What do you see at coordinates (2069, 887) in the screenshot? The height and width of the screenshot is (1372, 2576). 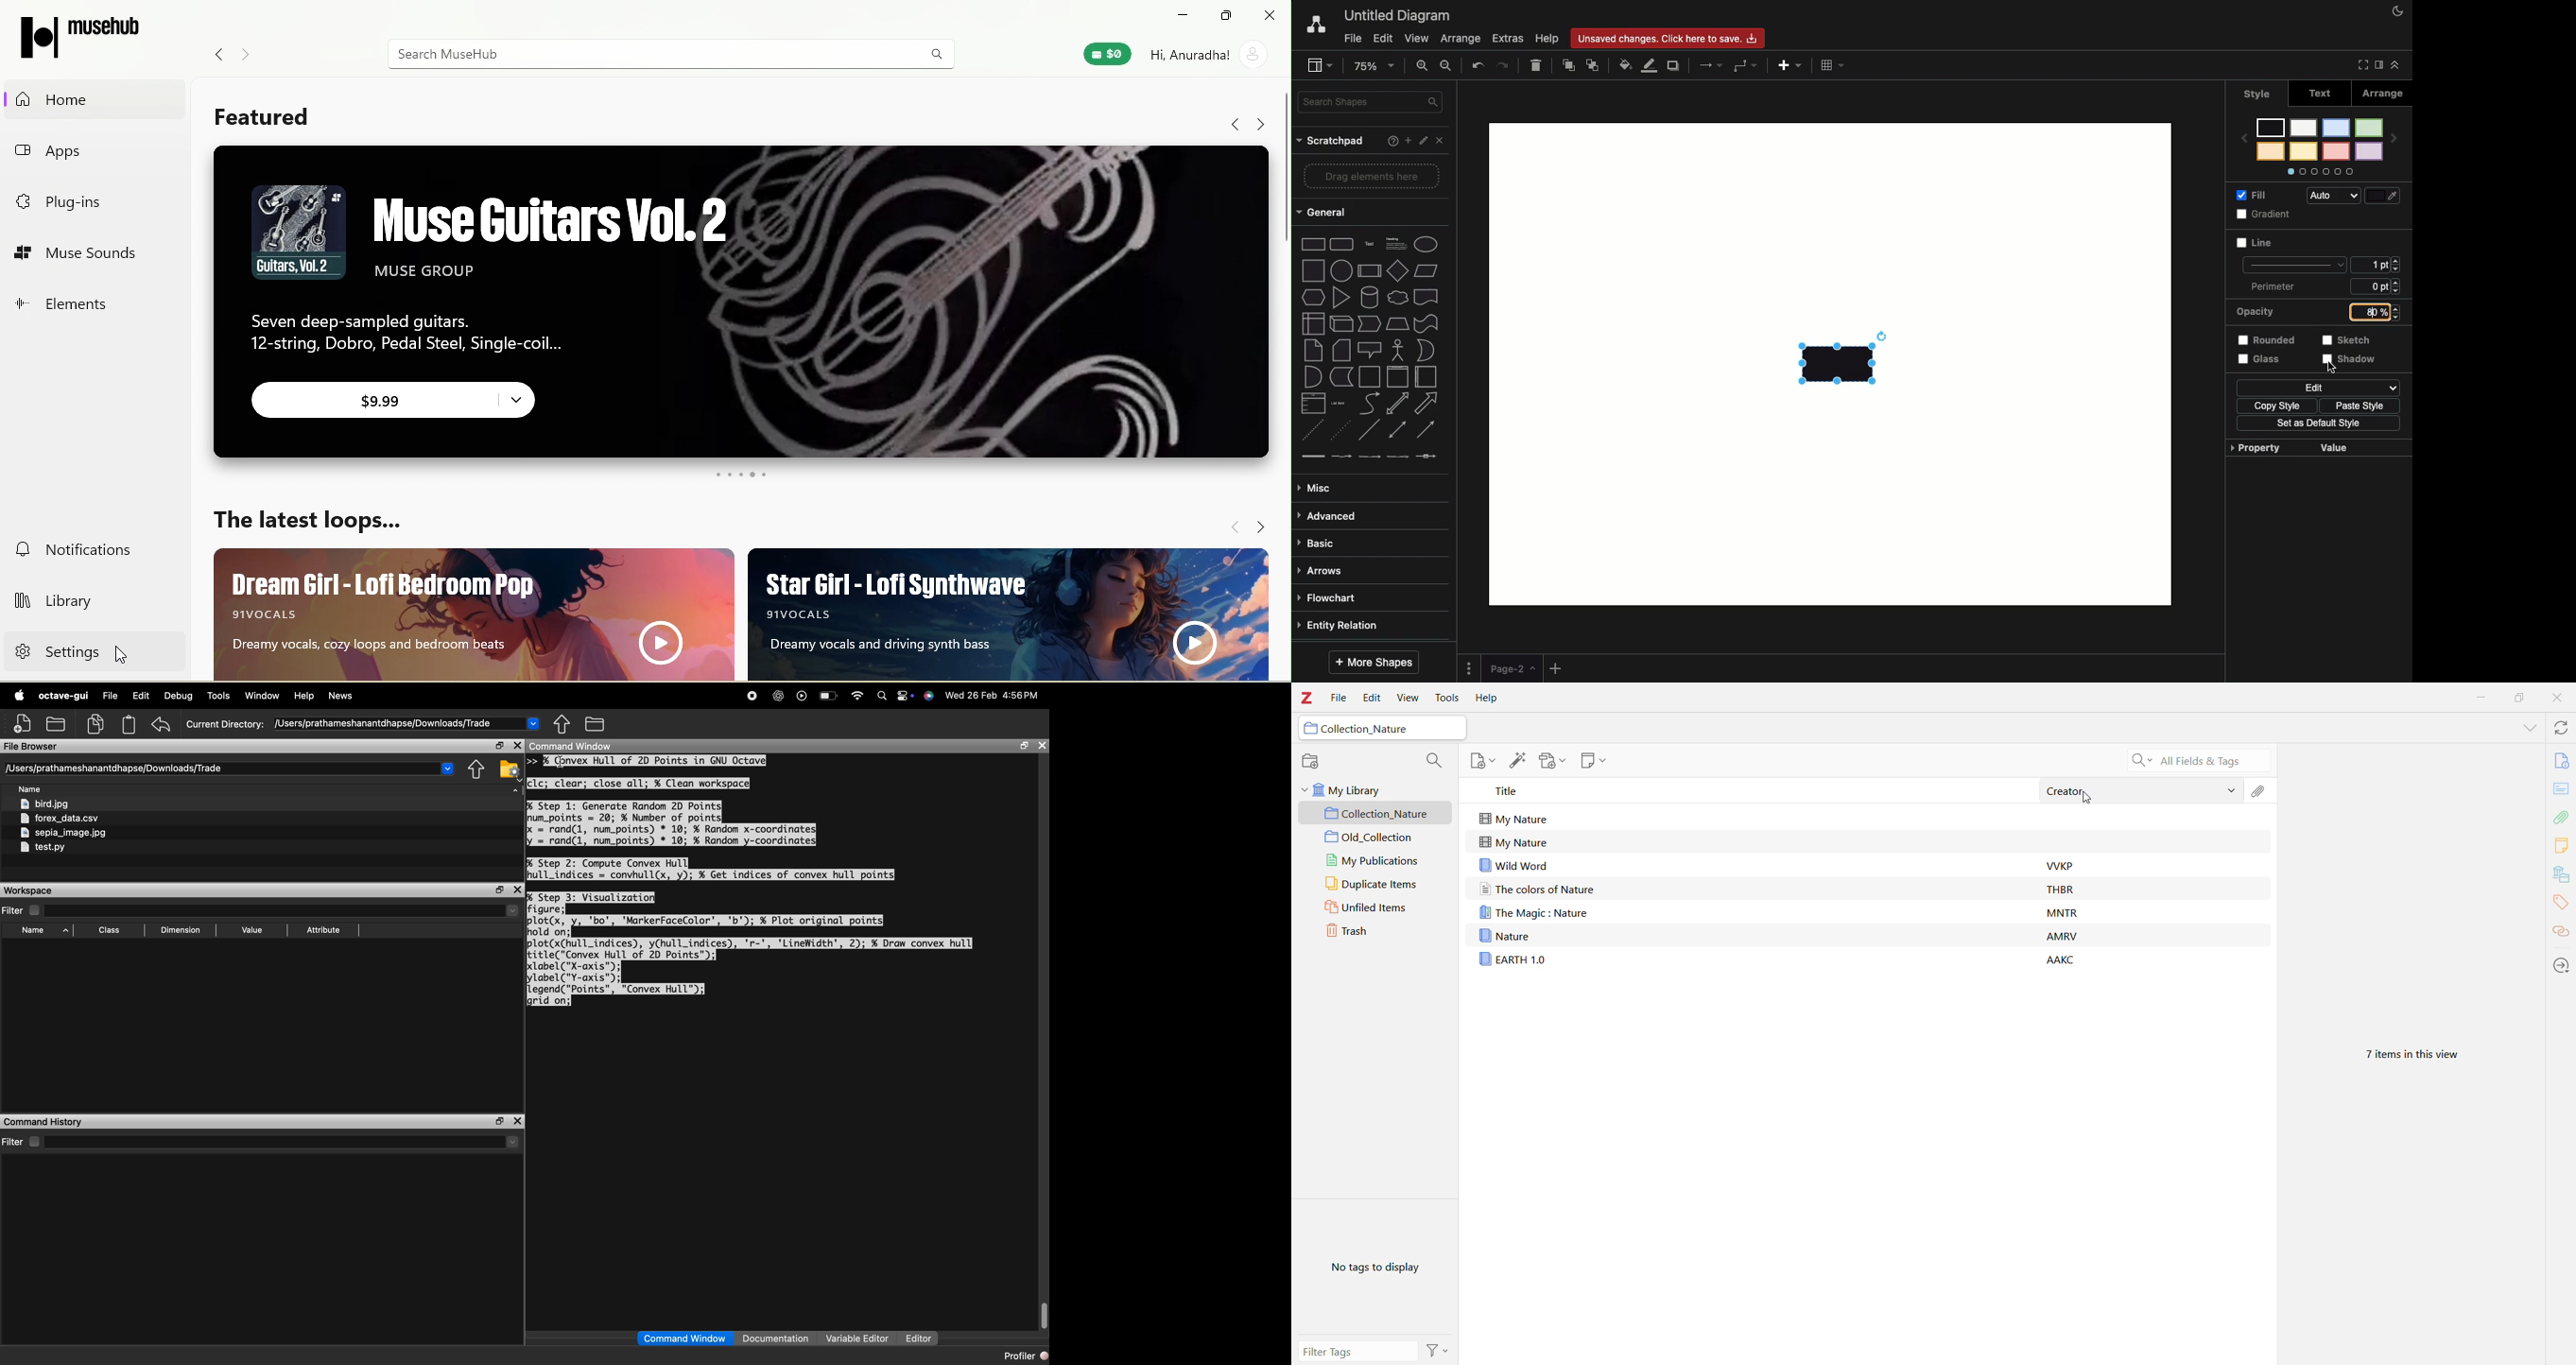 I see `Creator information` at bounding box center [2069, 887].